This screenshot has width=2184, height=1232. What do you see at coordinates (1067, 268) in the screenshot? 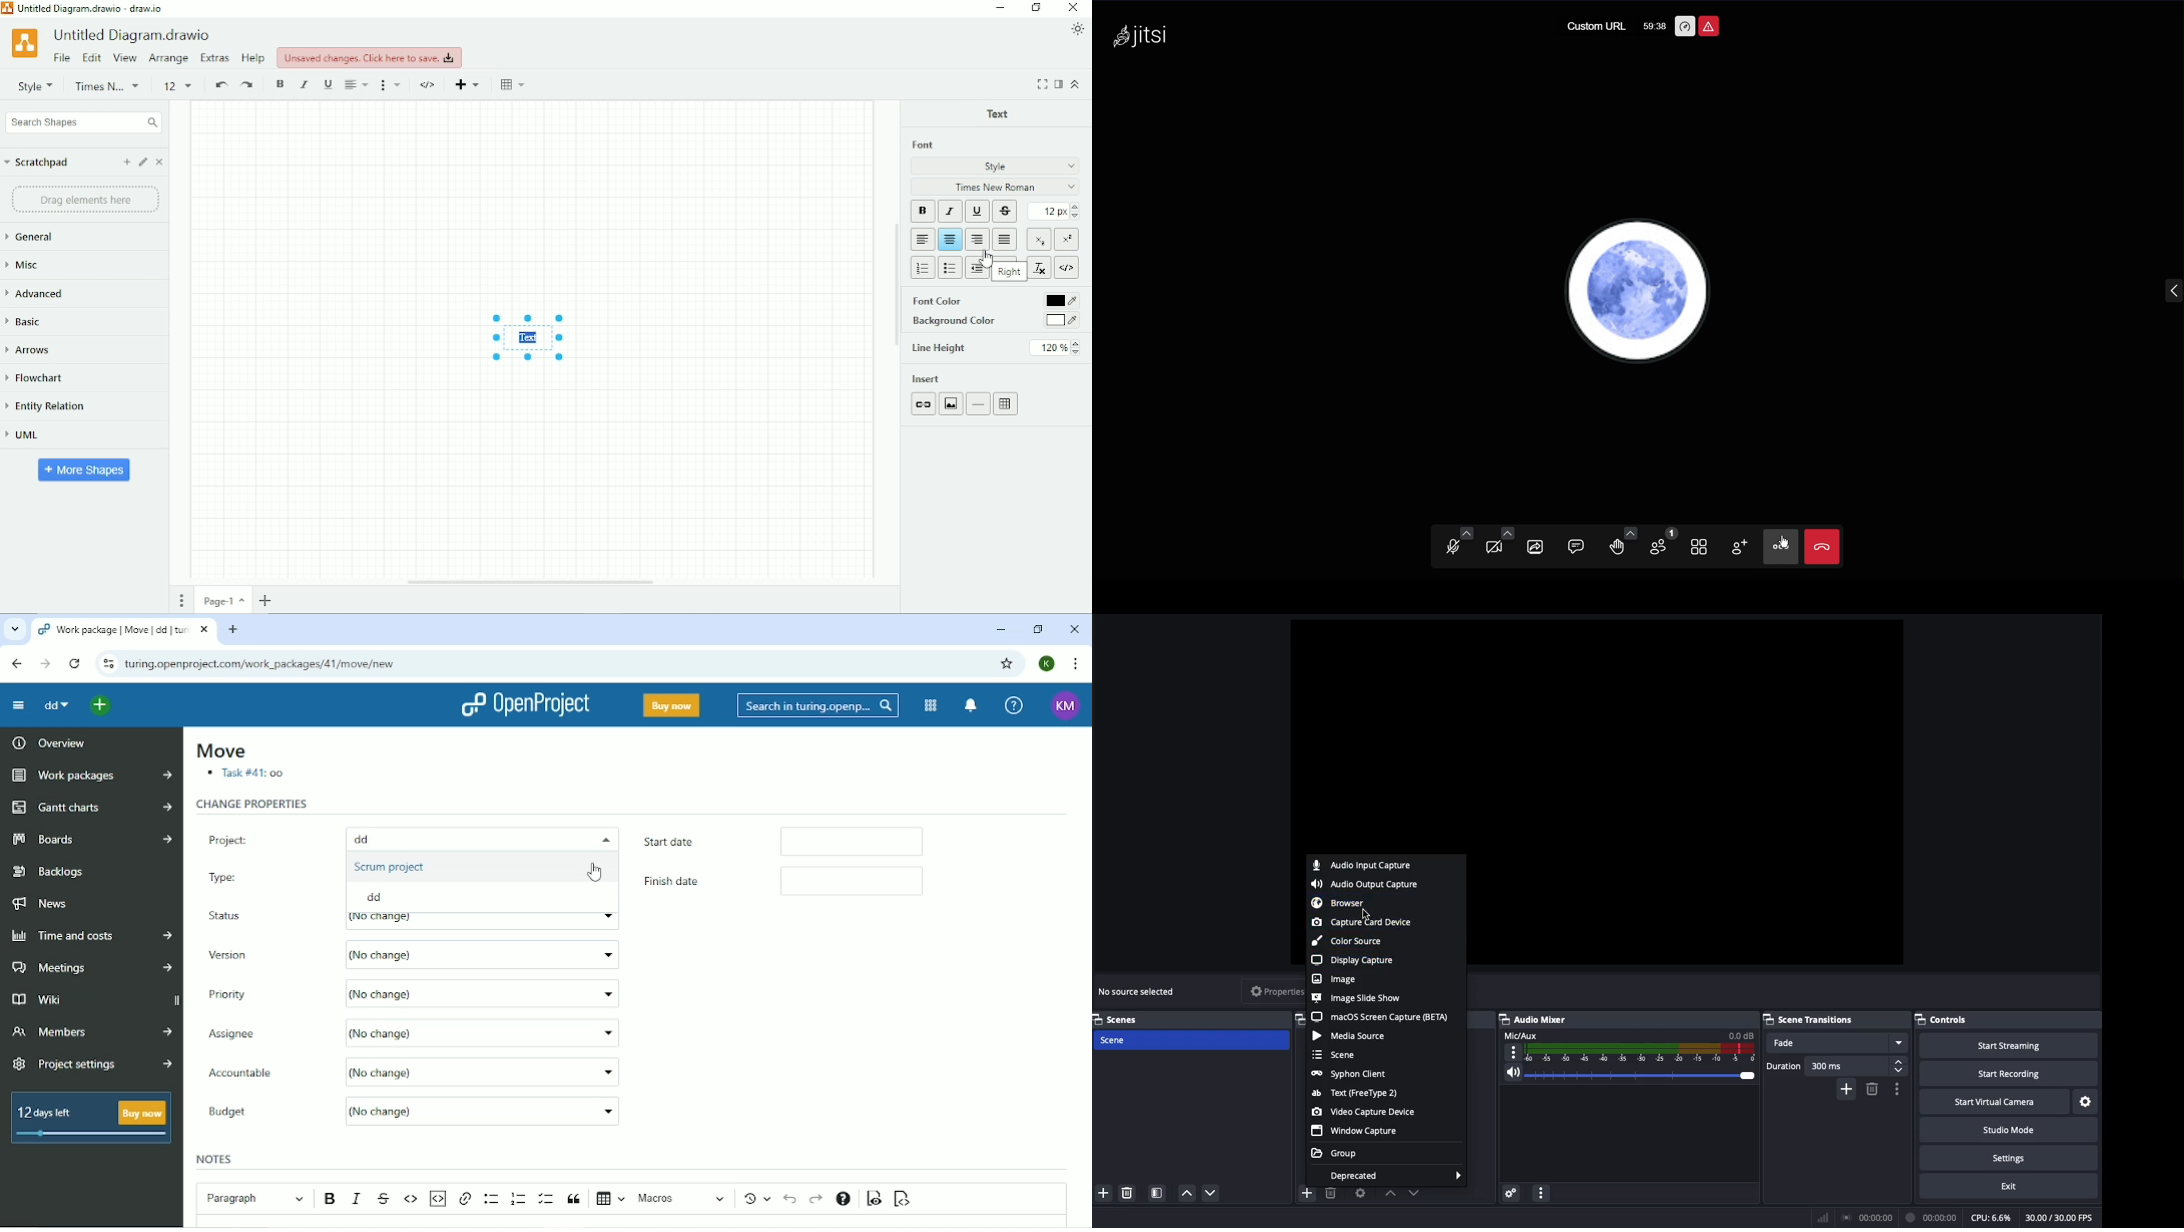
I see `HTML` at bounding box center [1067, 268].